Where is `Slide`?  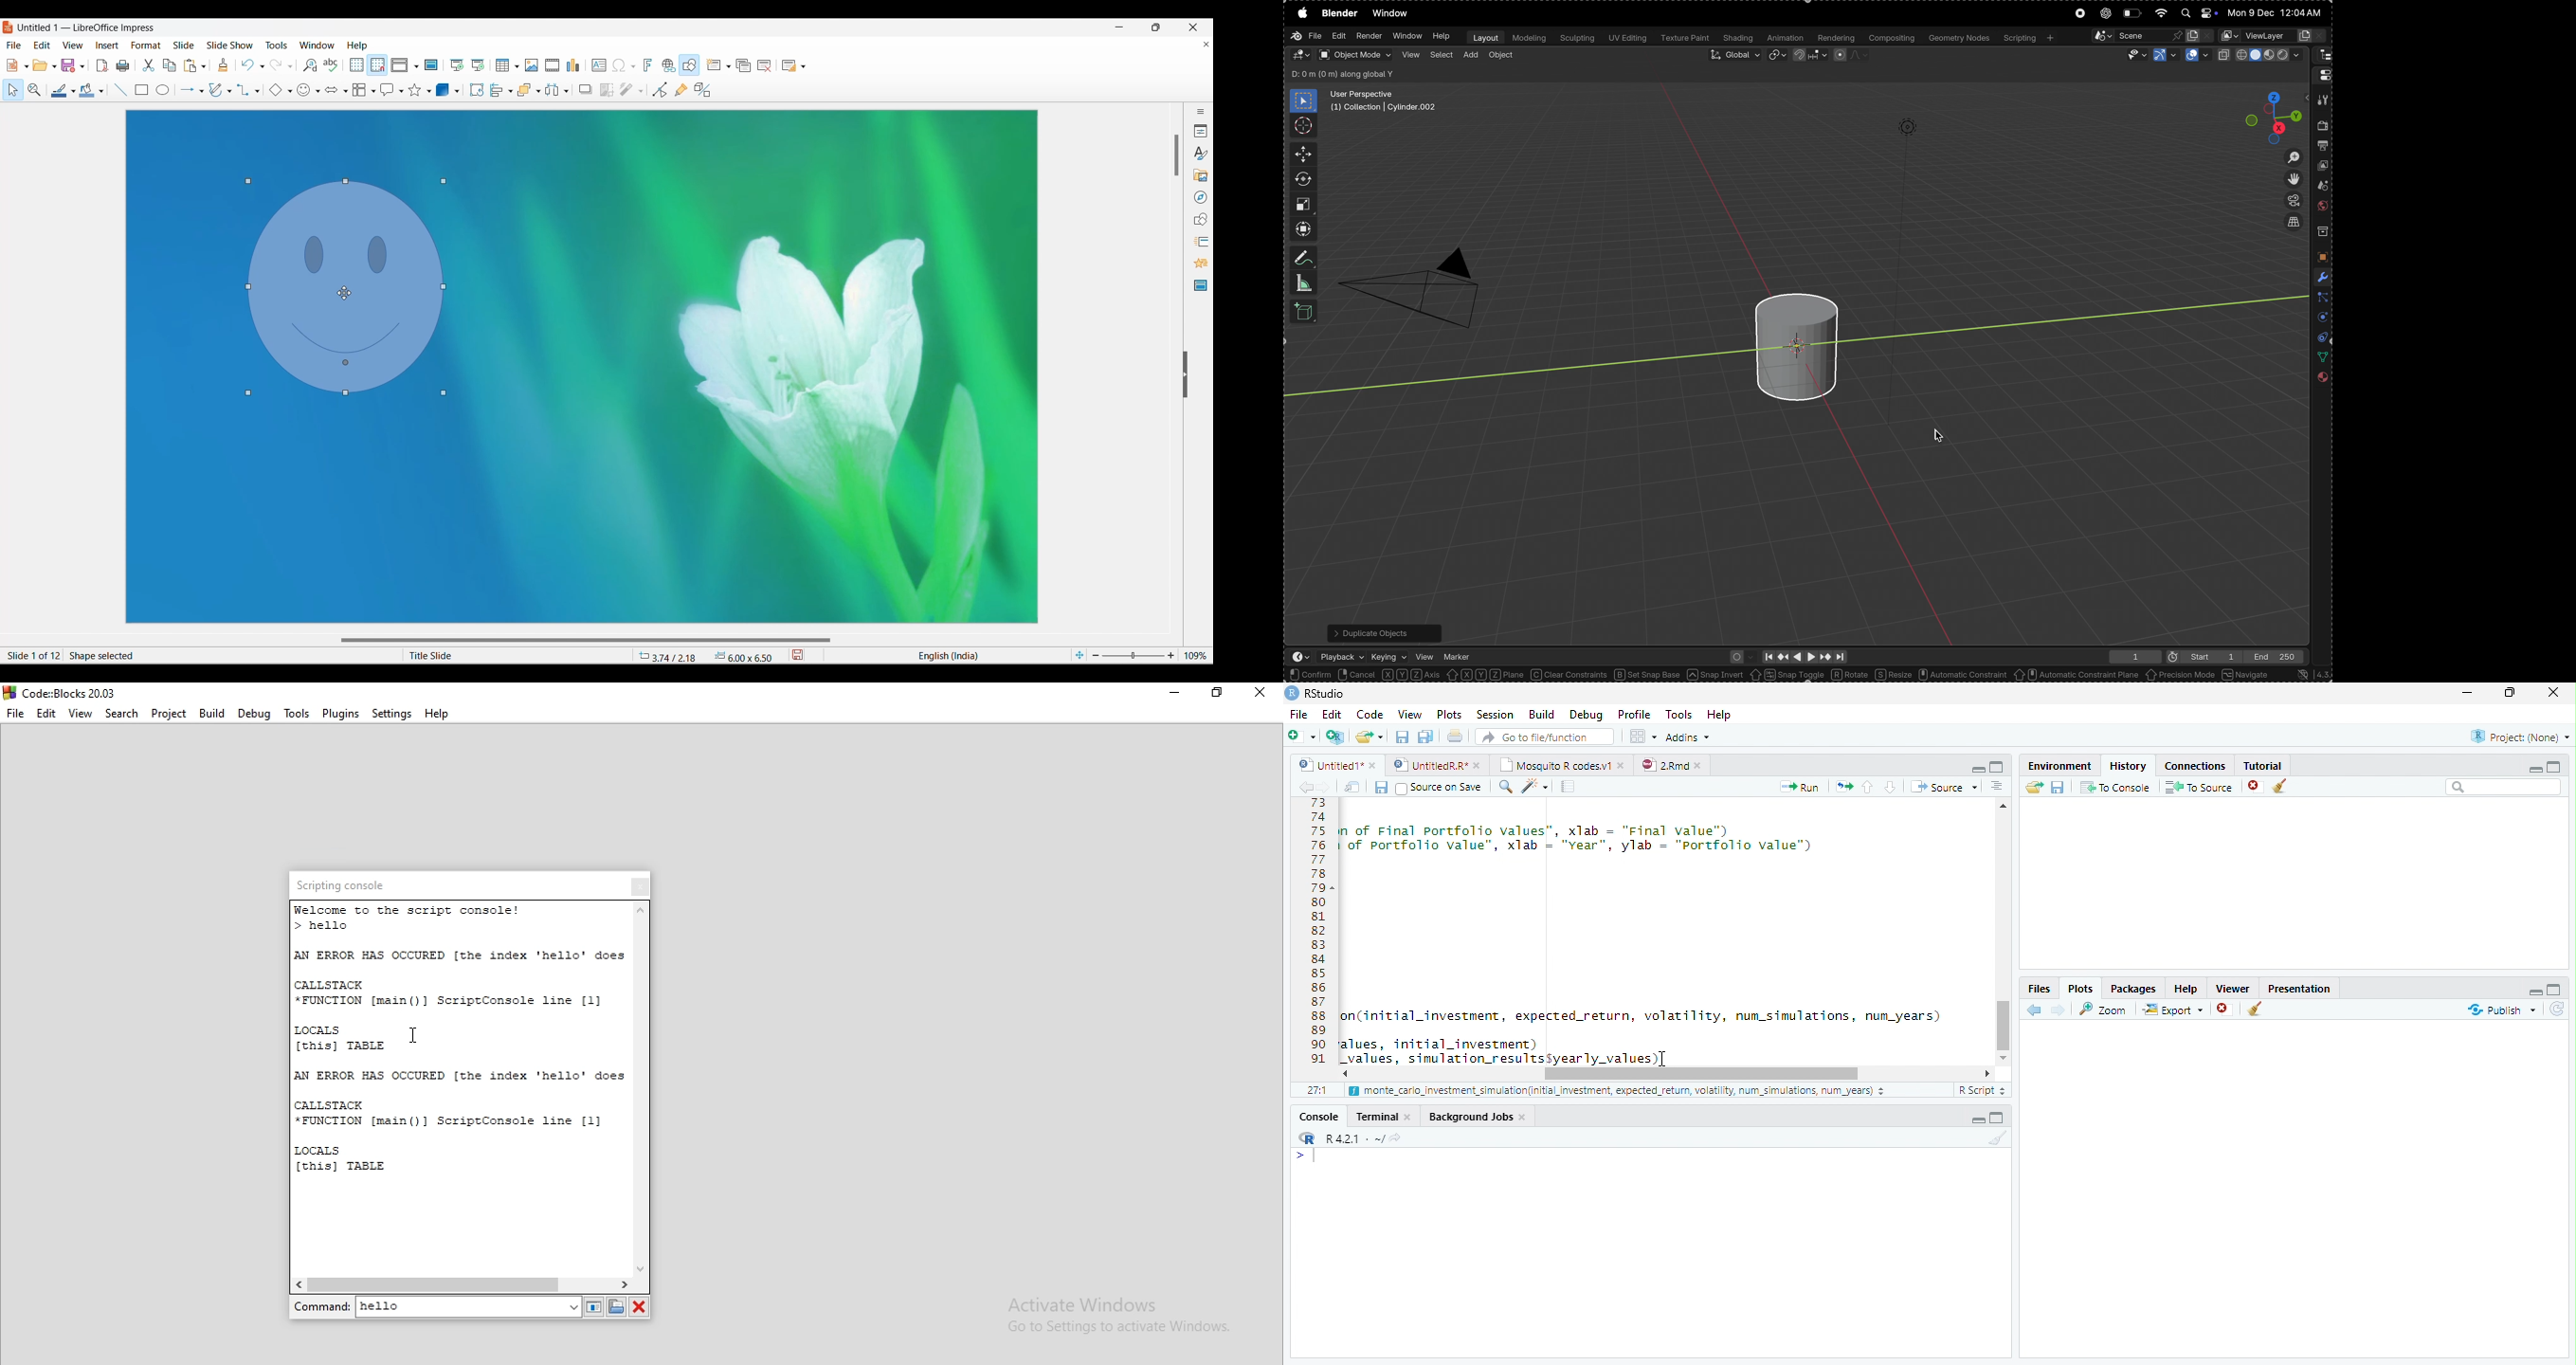 Slide is located at coordinates (184, 45).